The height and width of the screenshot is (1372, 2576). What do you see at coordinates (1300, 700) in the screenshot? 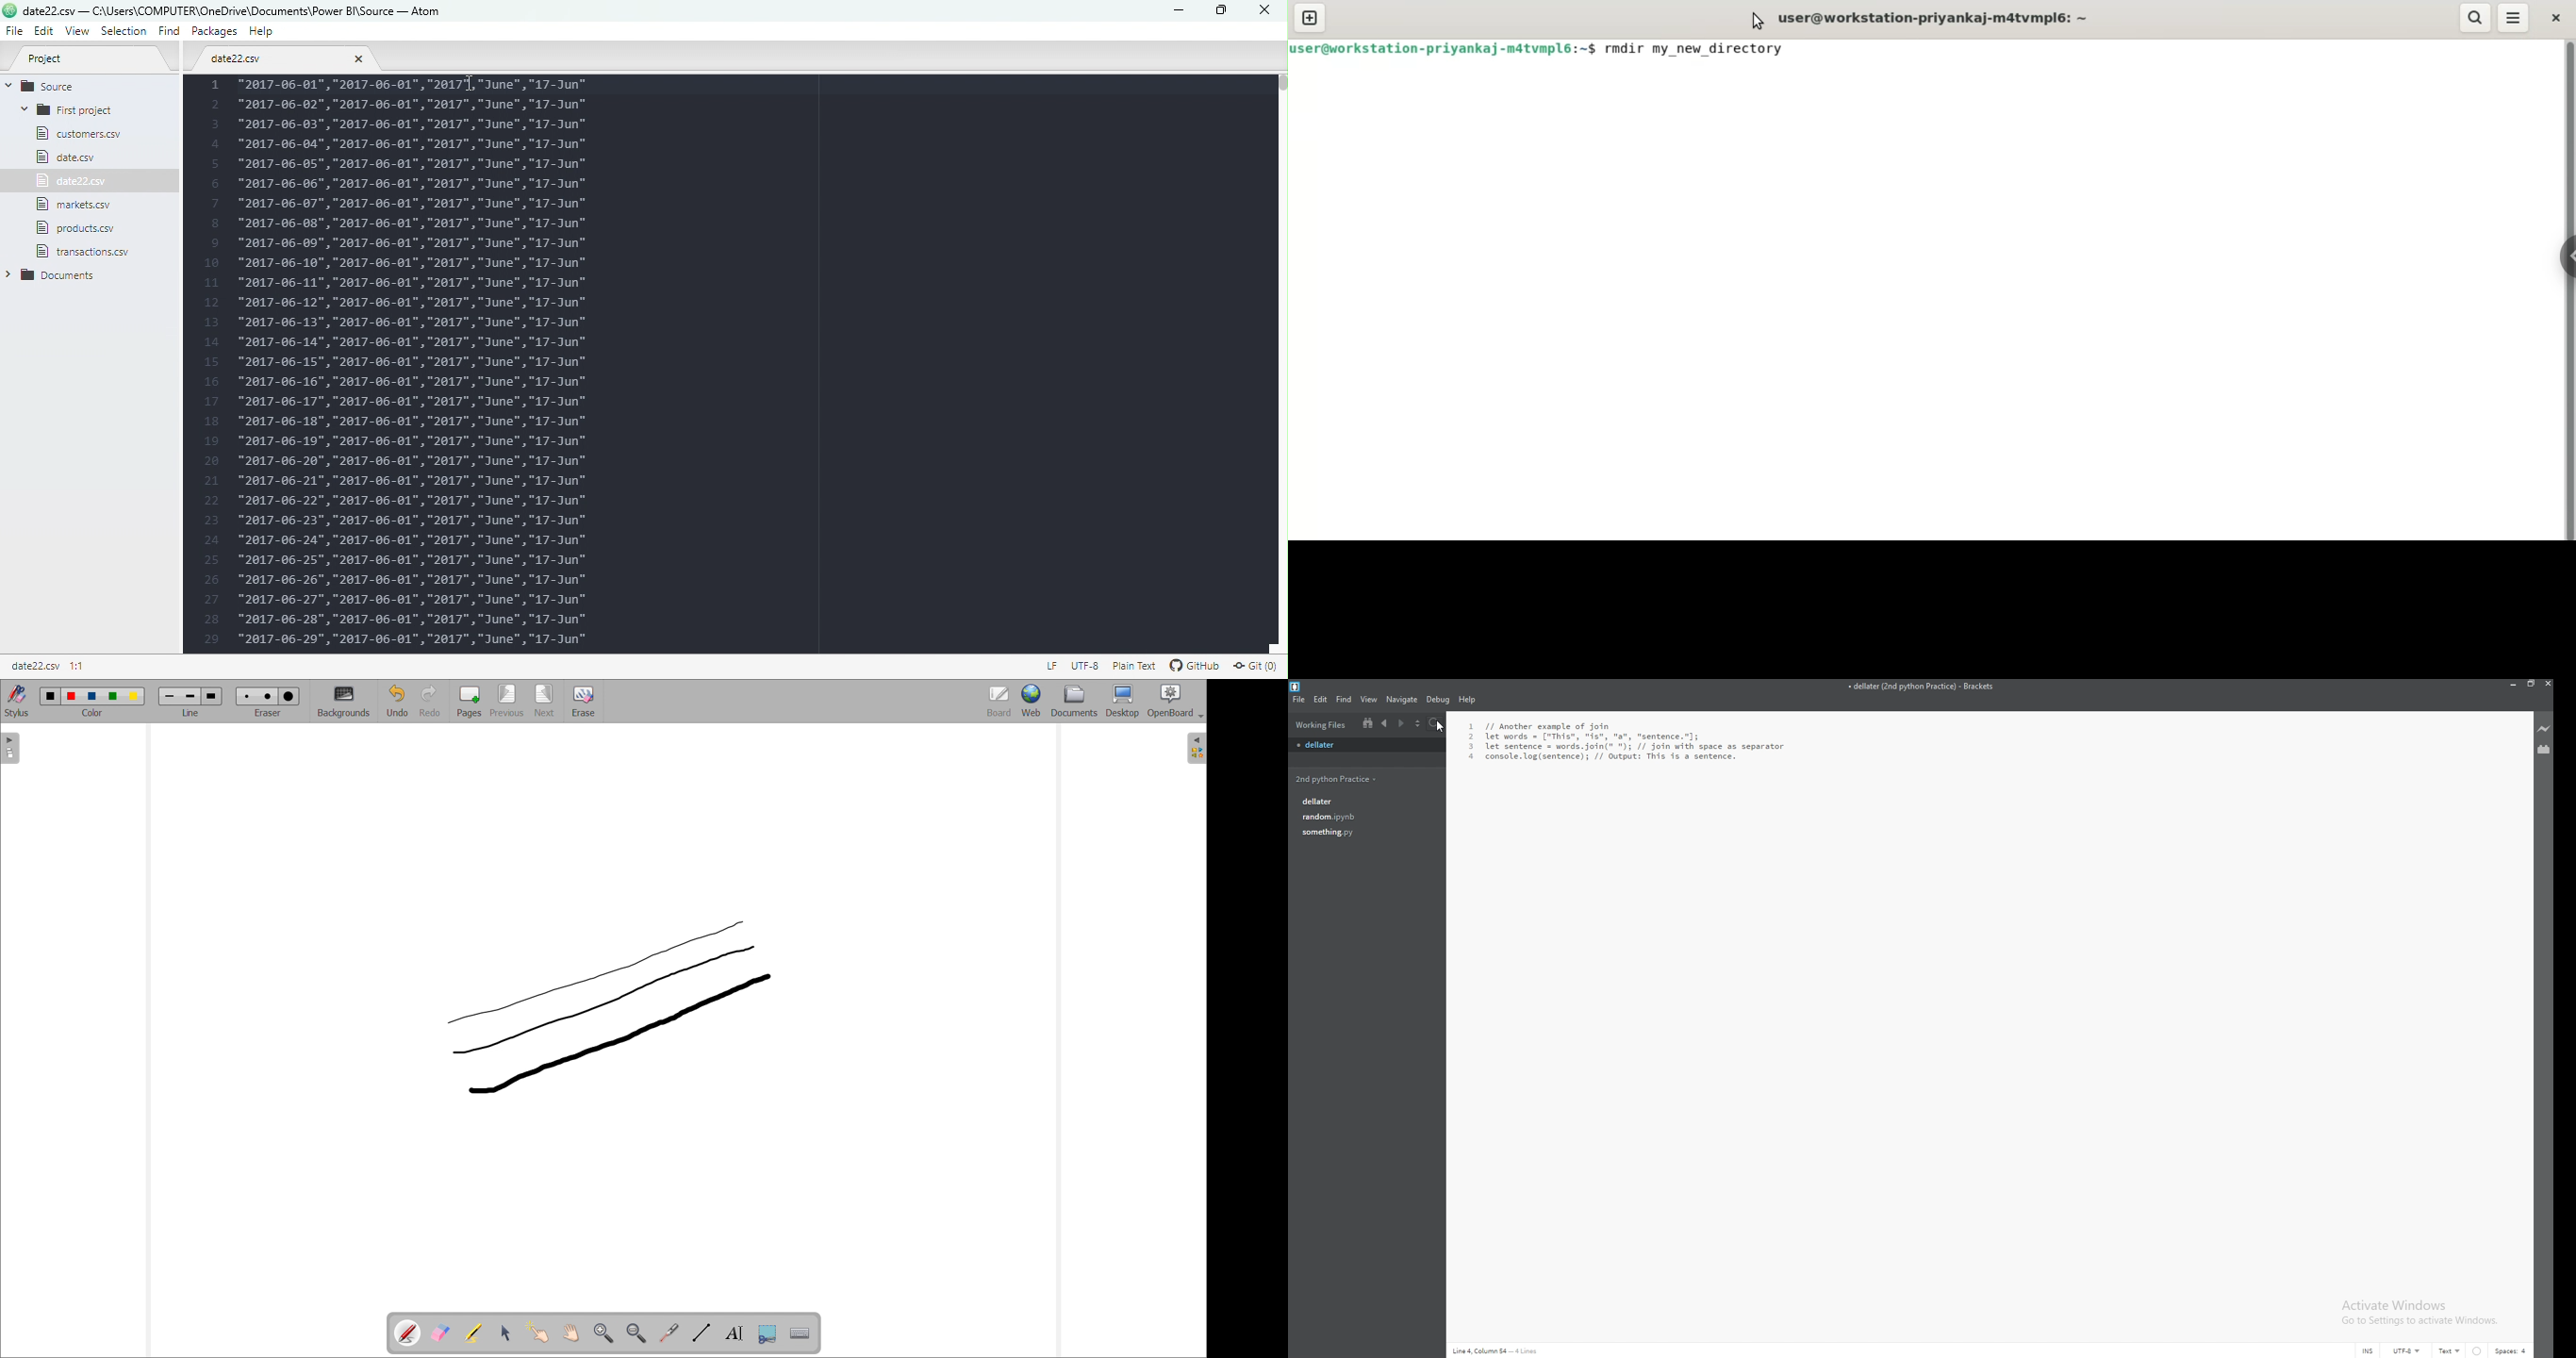
I see `file` at bounding box center [1300, 700].